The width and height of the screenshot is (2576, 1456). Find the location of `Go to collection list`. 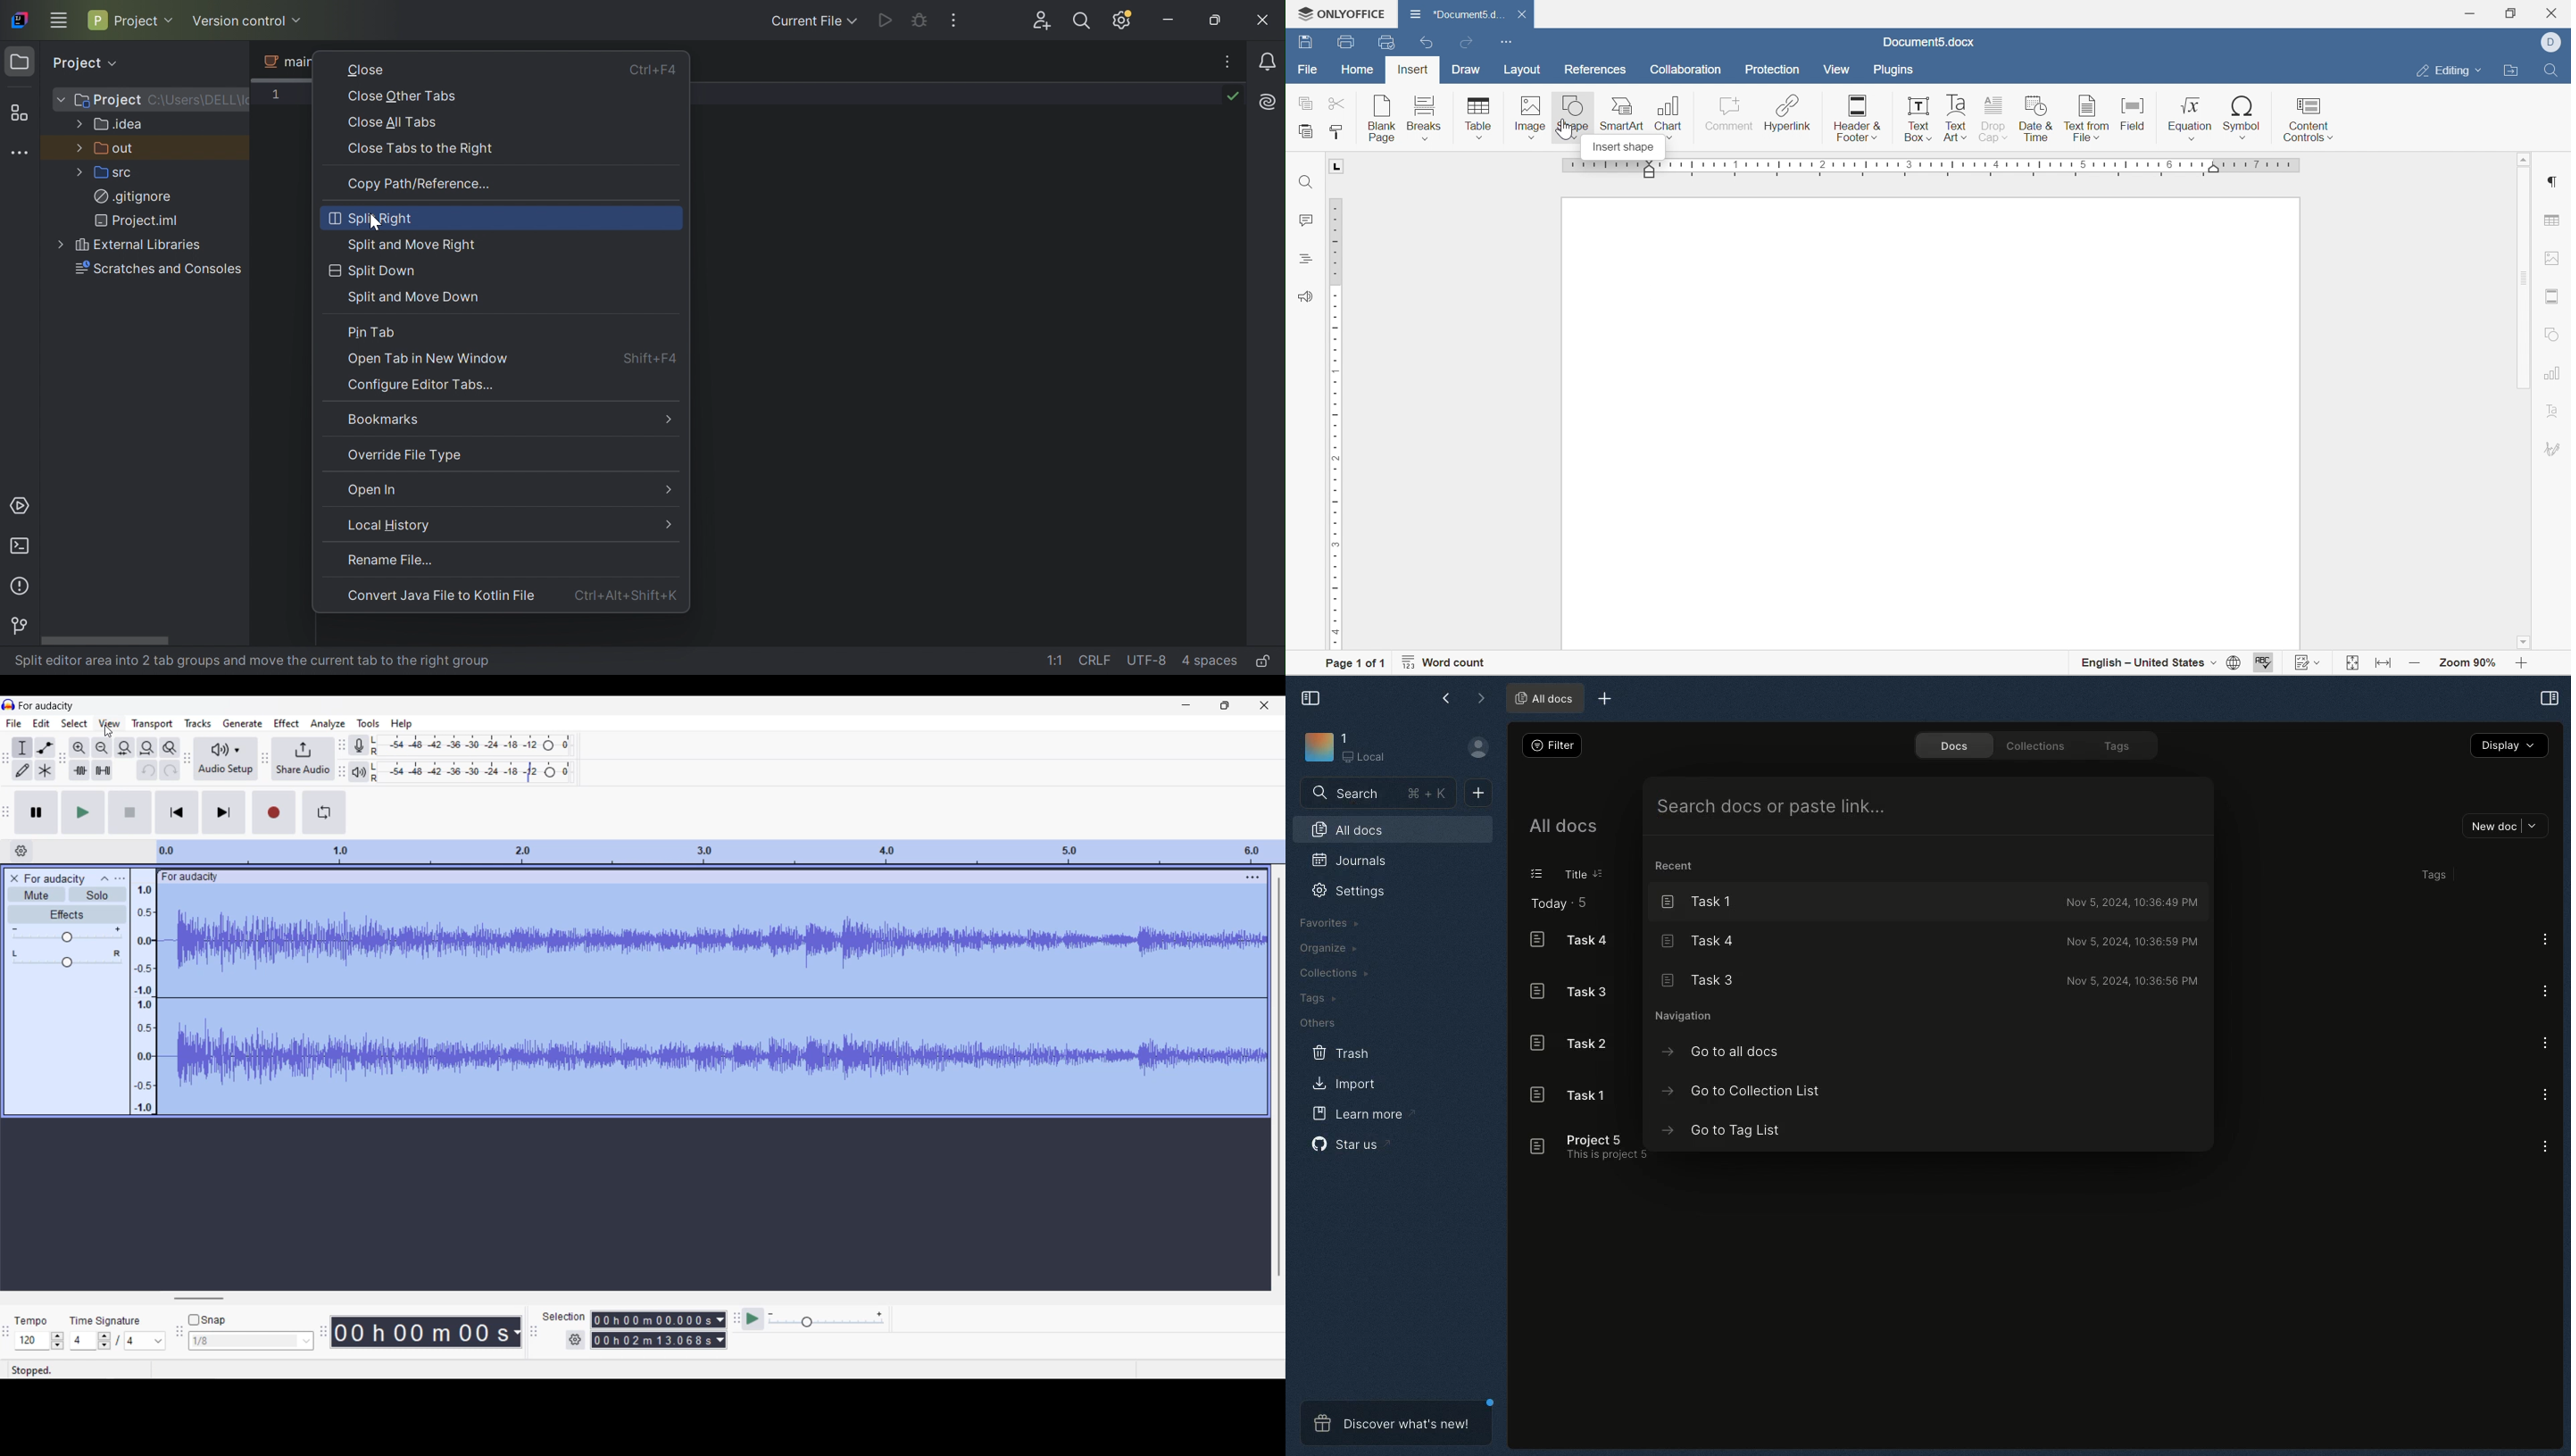

Go to collection list is located at coordinates (1743, 1089).